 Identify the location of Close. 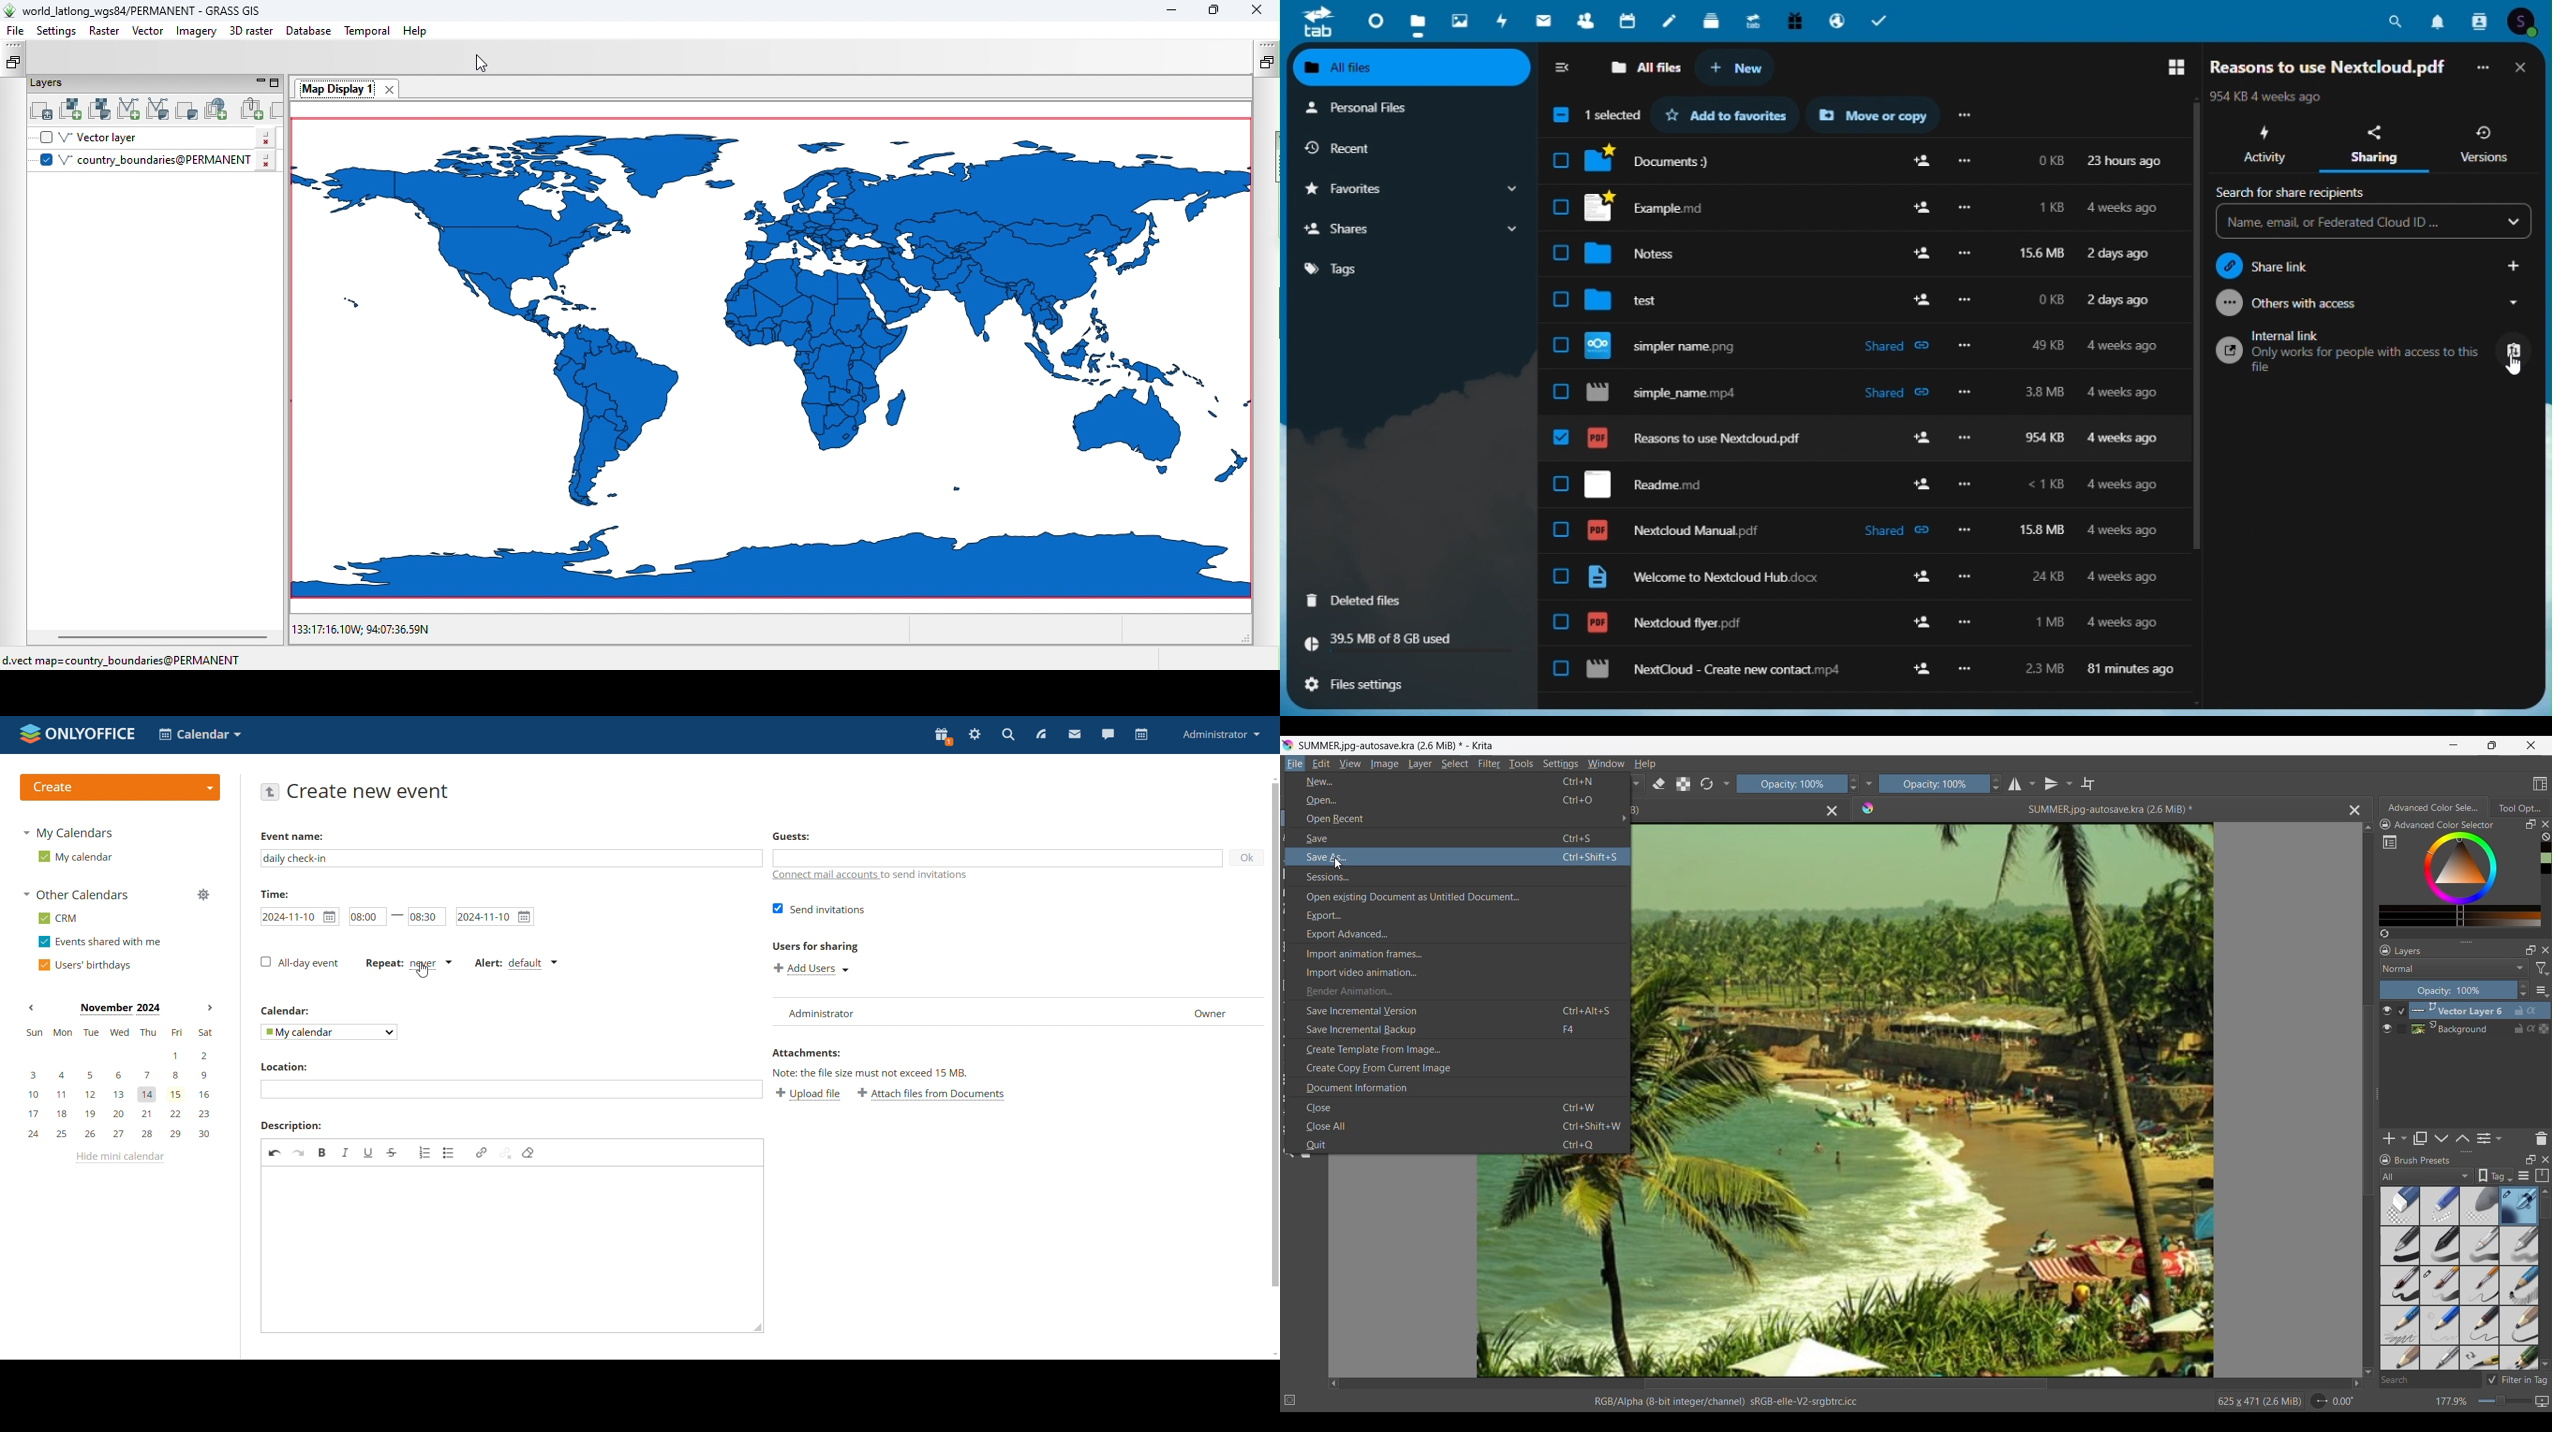
(1458, 1108).